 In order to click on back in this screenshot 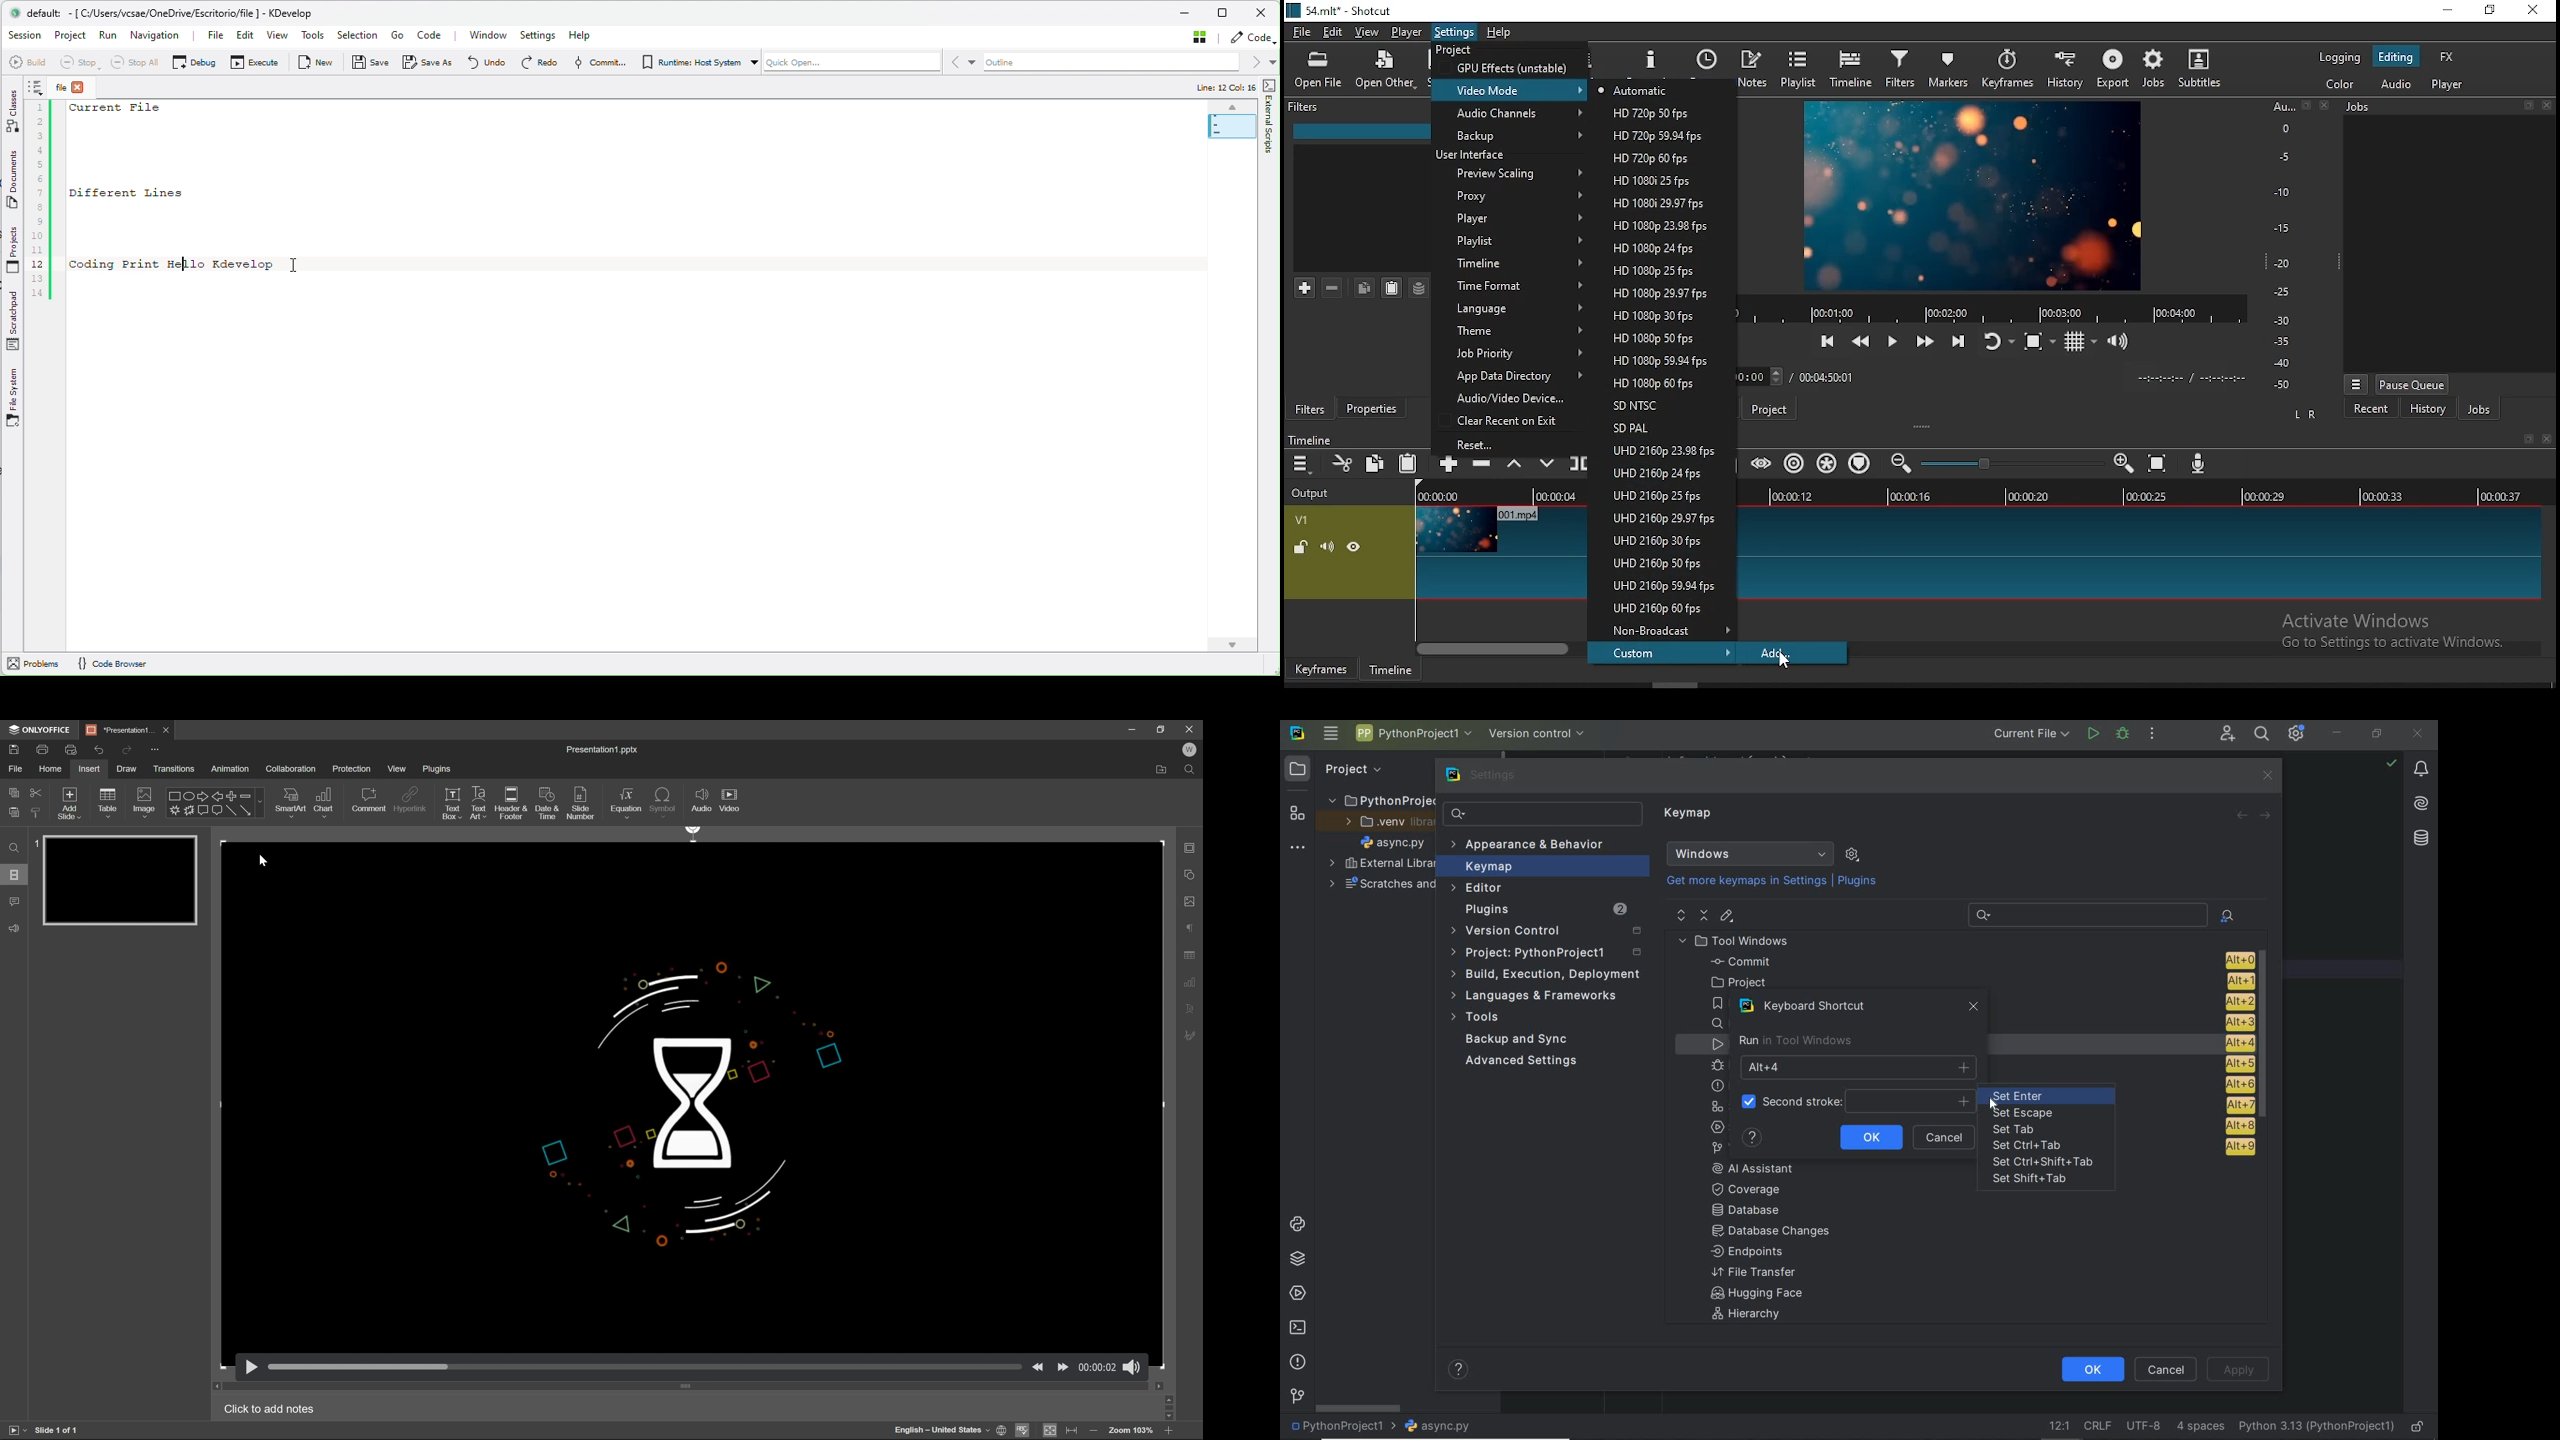, I will do `click(1038, 1367)`.